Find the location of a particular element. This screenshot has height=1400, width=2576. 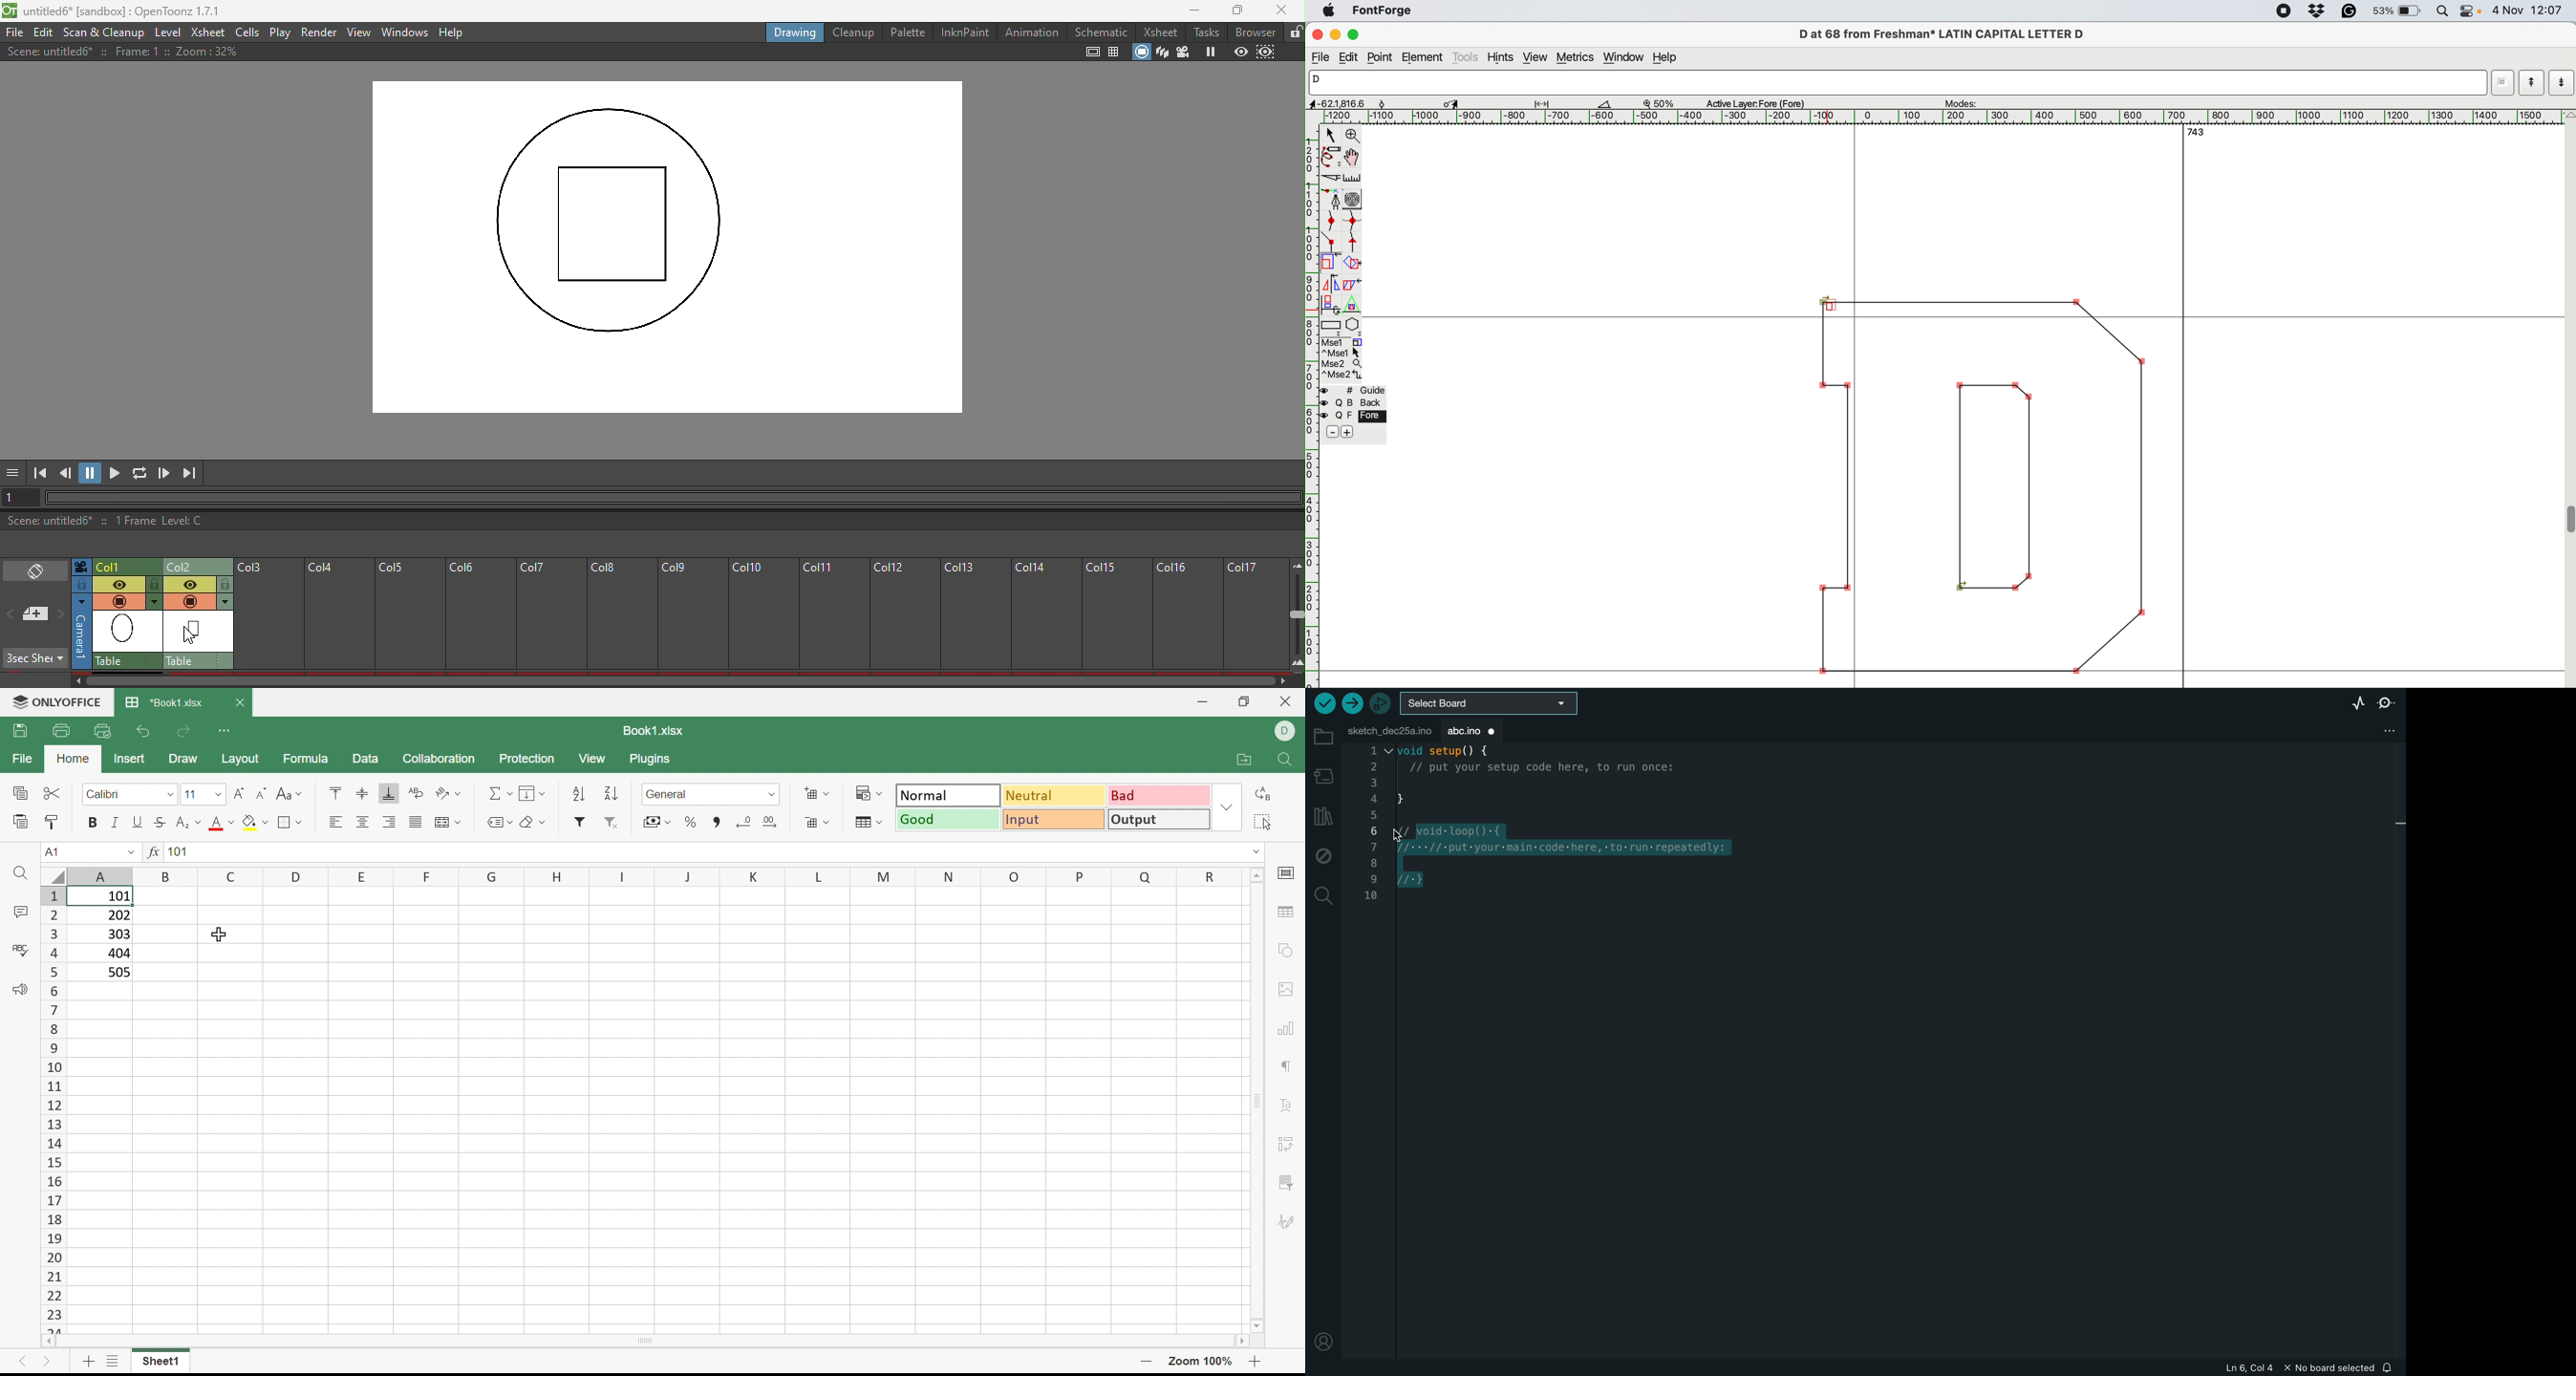

draw by hand is located at coordinates (1353, 158).